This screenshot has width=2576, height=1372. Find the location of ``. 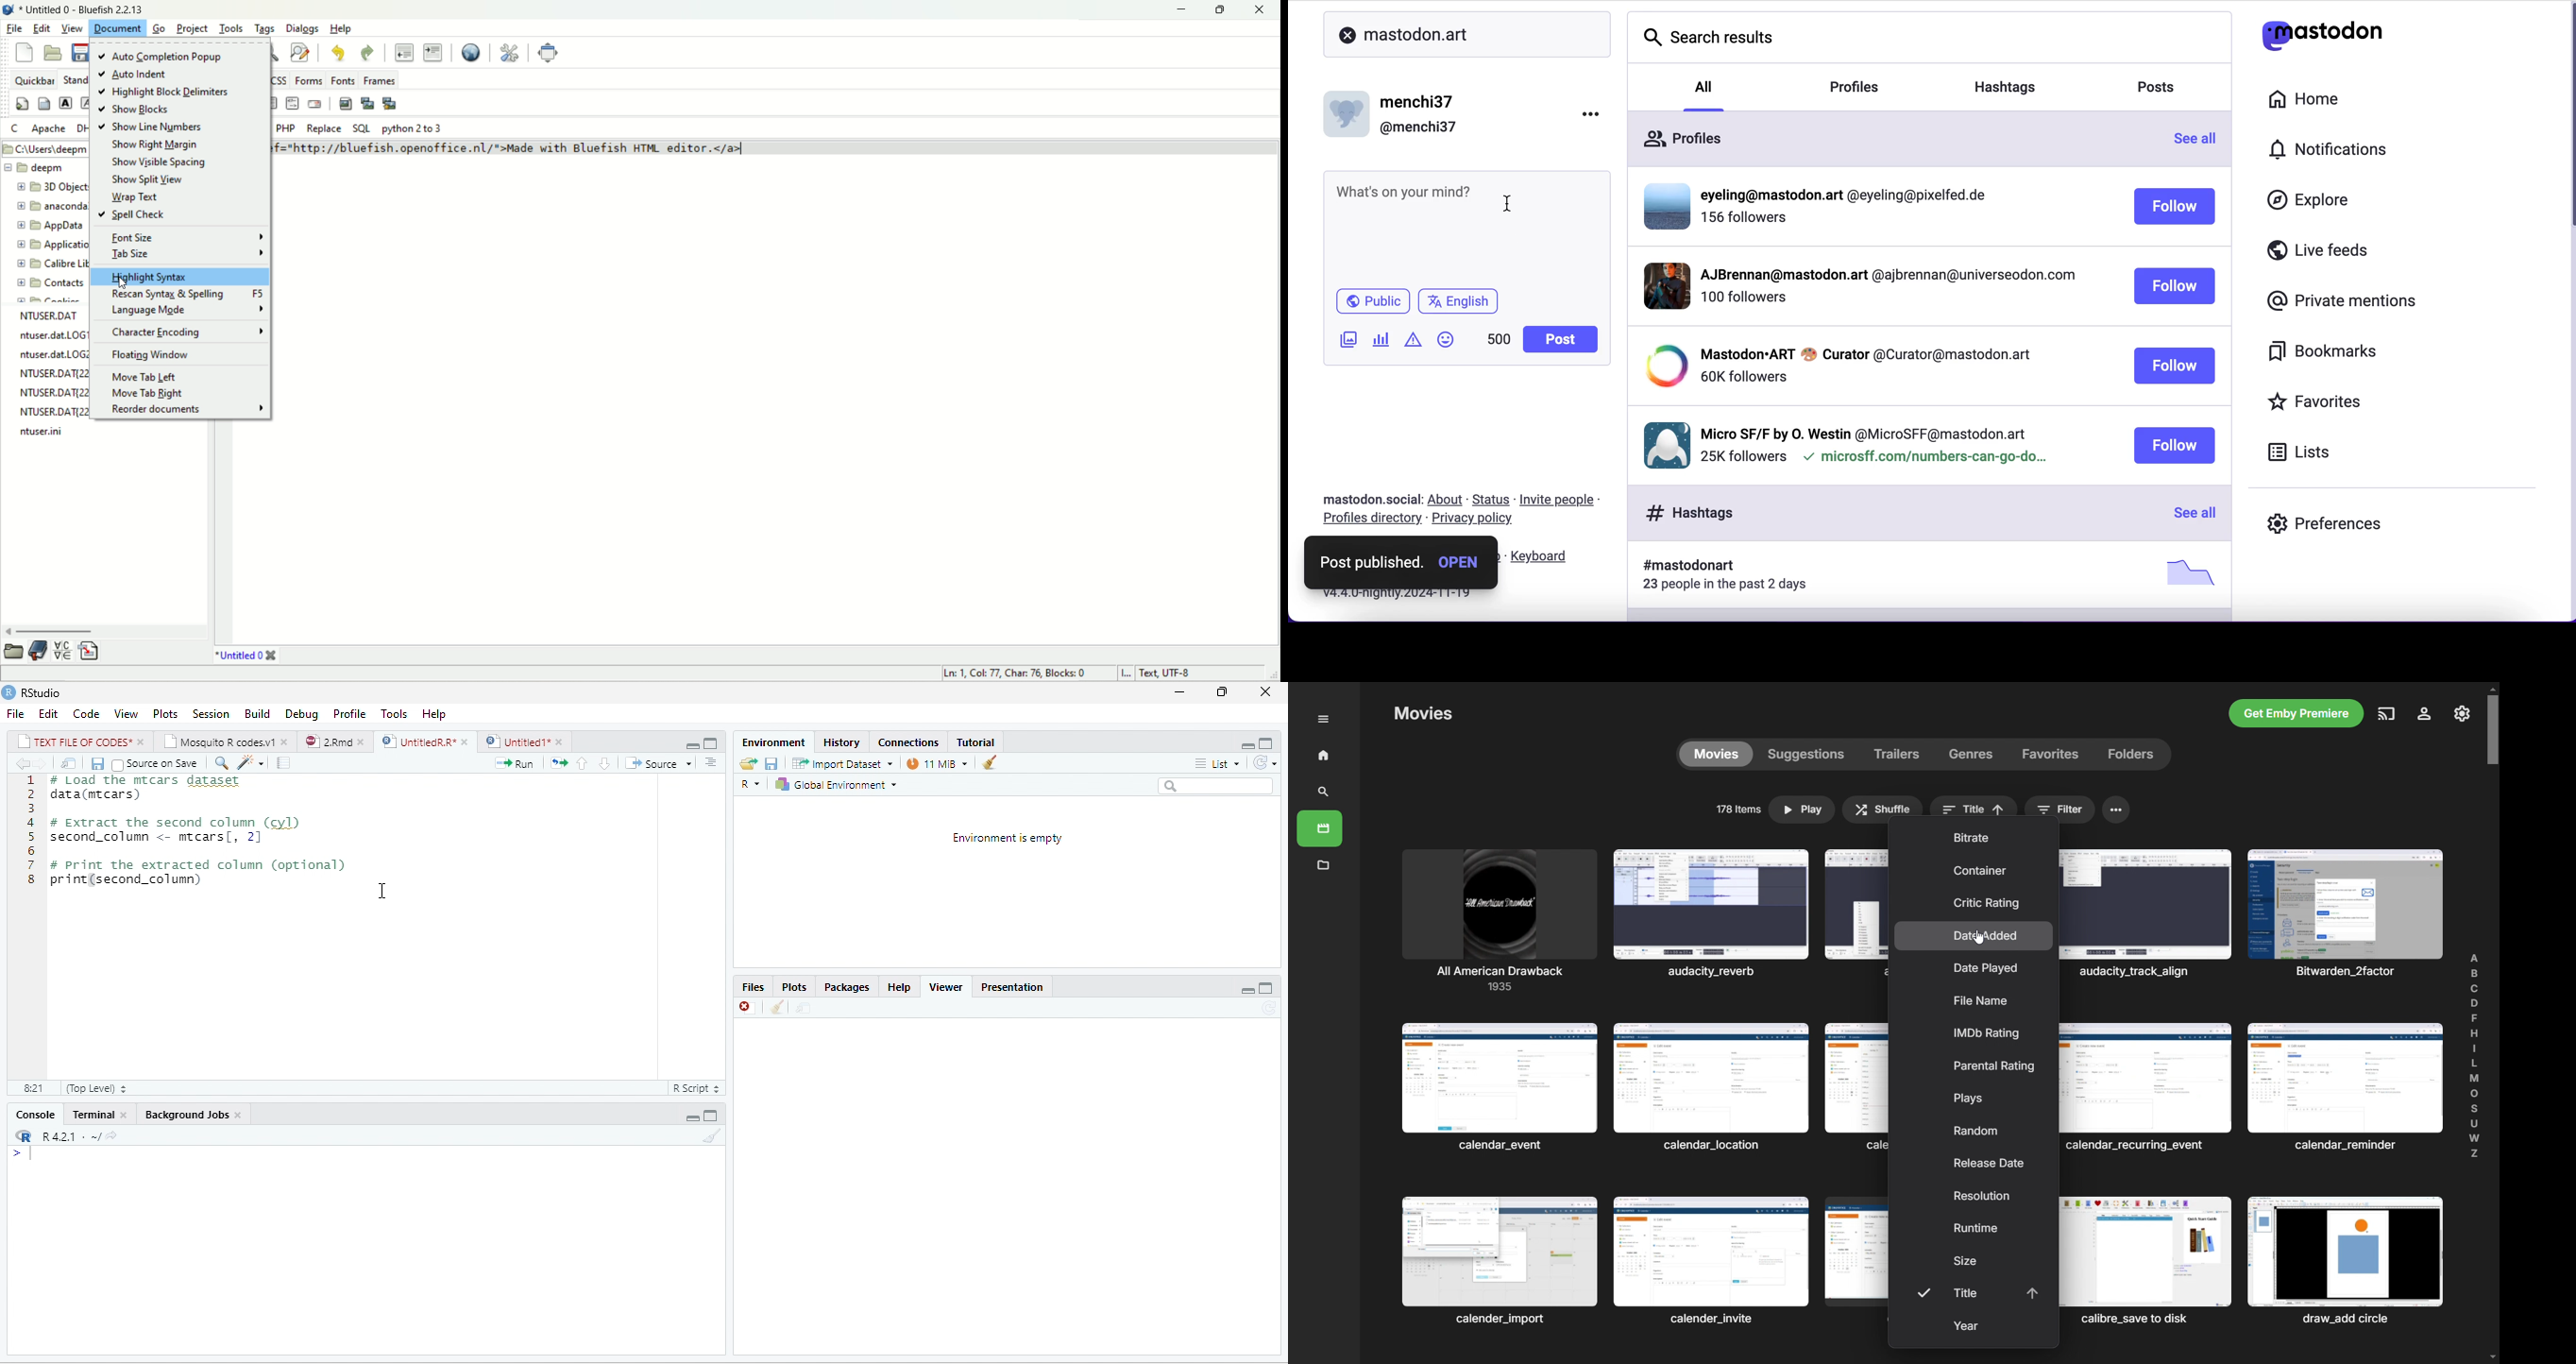

 is located at coordinates (1711, 1262).